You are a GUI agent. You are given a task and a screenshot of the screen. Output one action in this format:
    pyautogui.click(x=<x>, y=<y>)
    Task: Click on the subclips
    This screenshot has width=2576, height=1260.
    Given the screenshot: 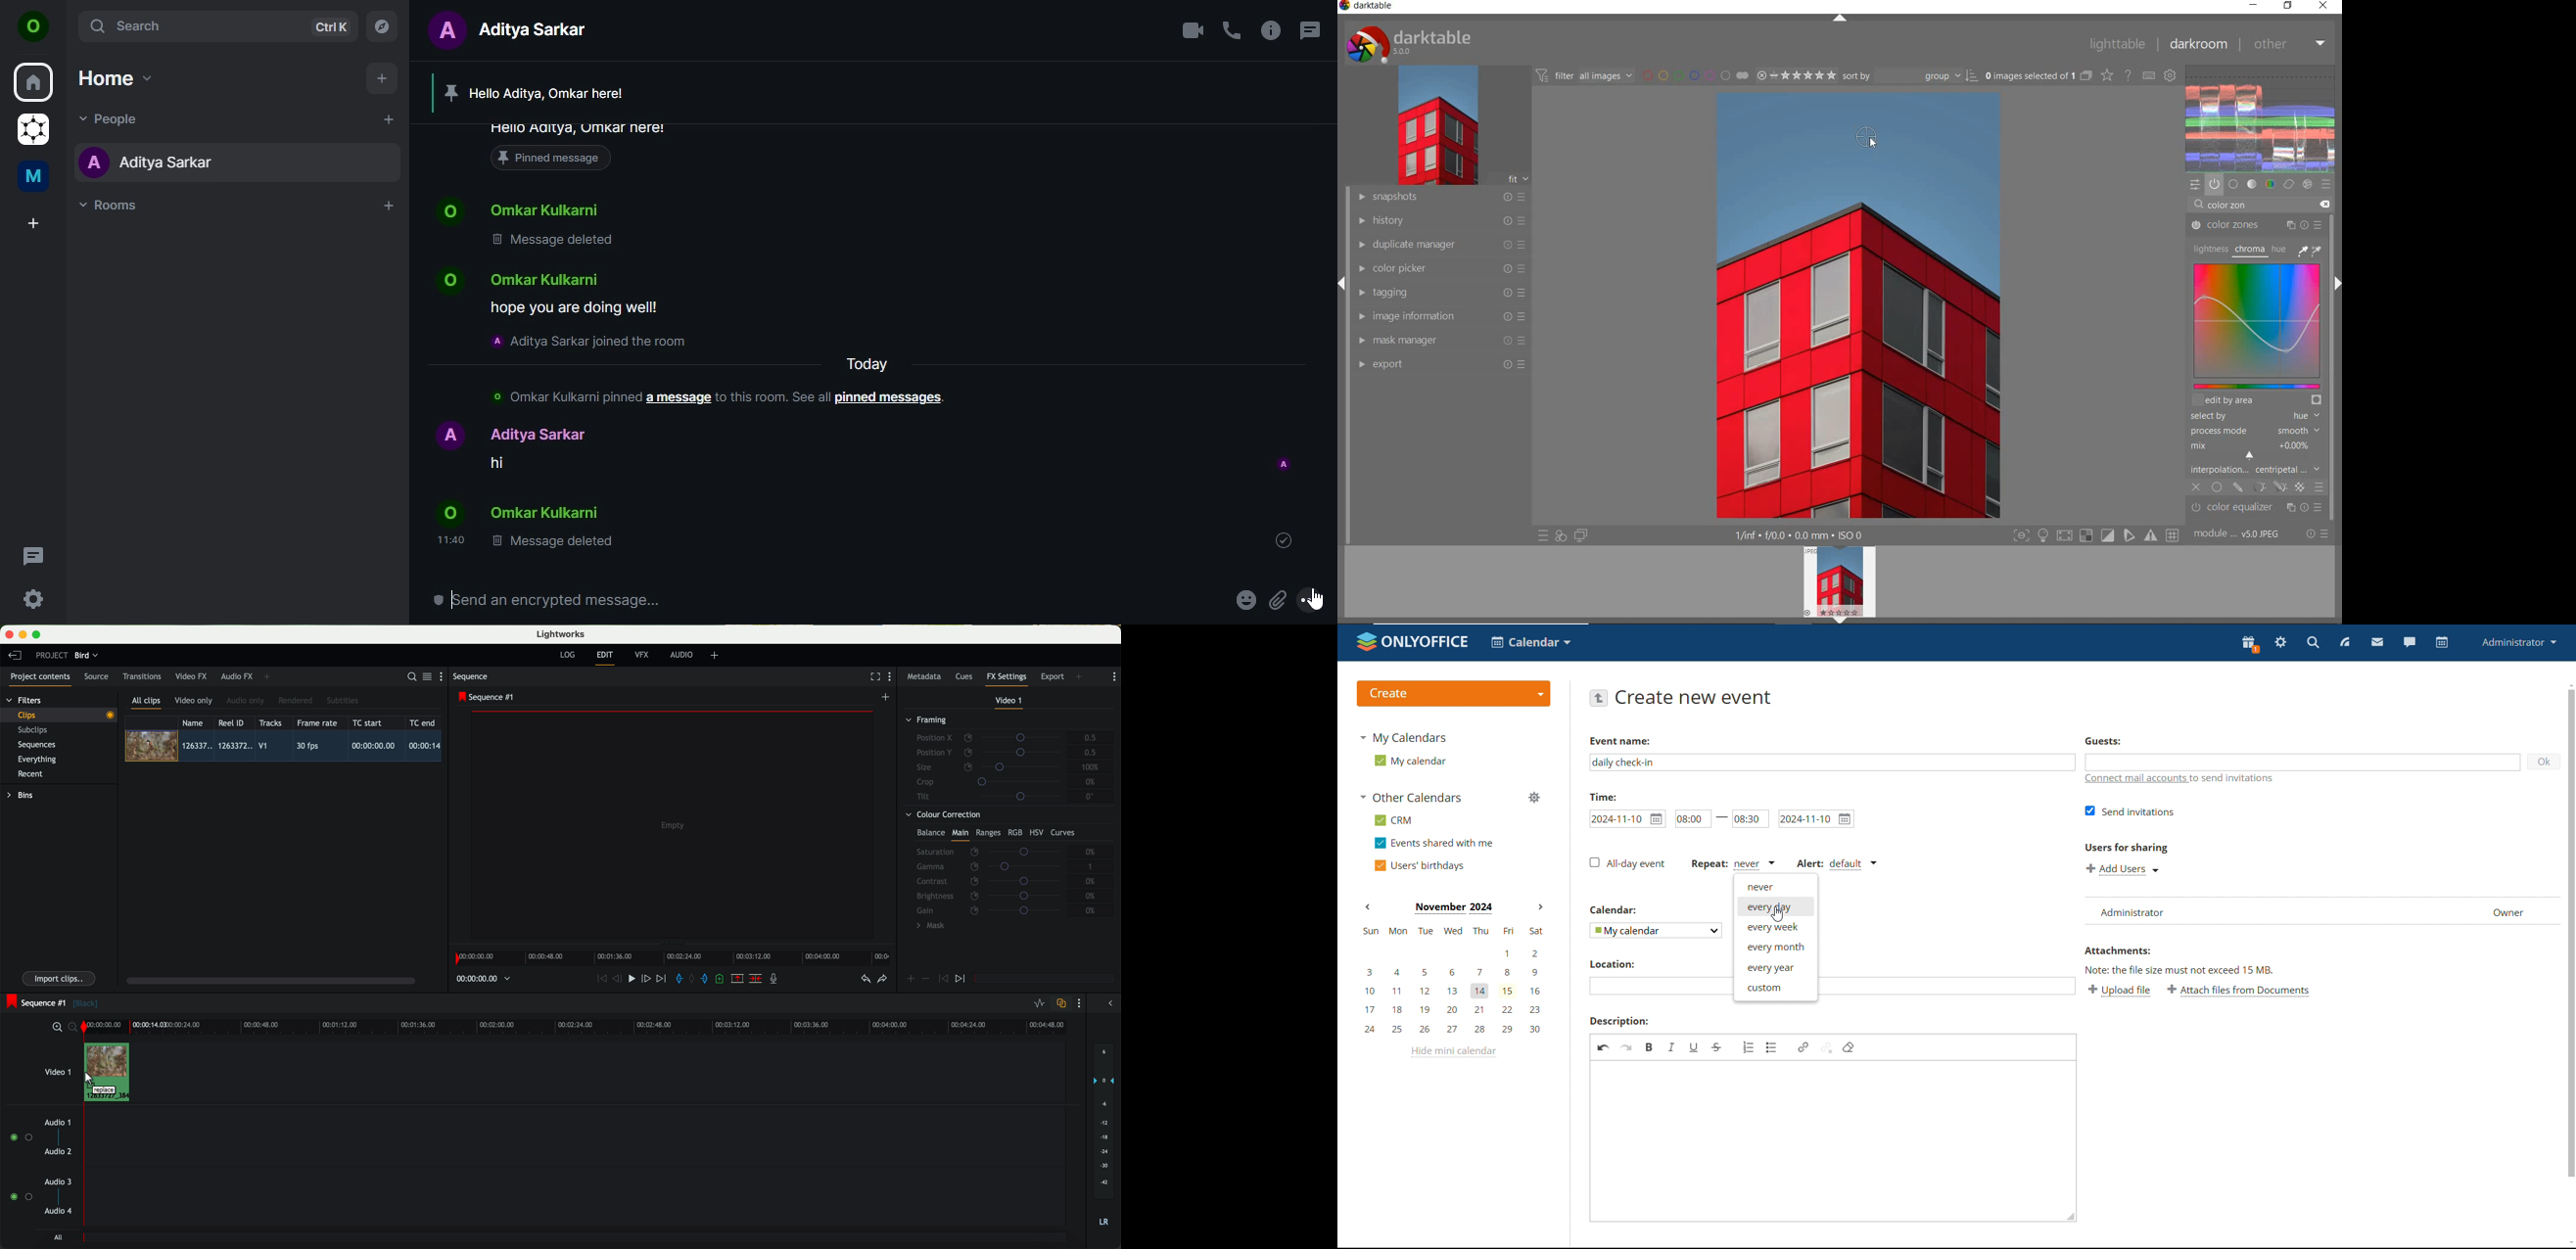 What is the action you would take?
    pyautogui.click(x=35, y=731)
    